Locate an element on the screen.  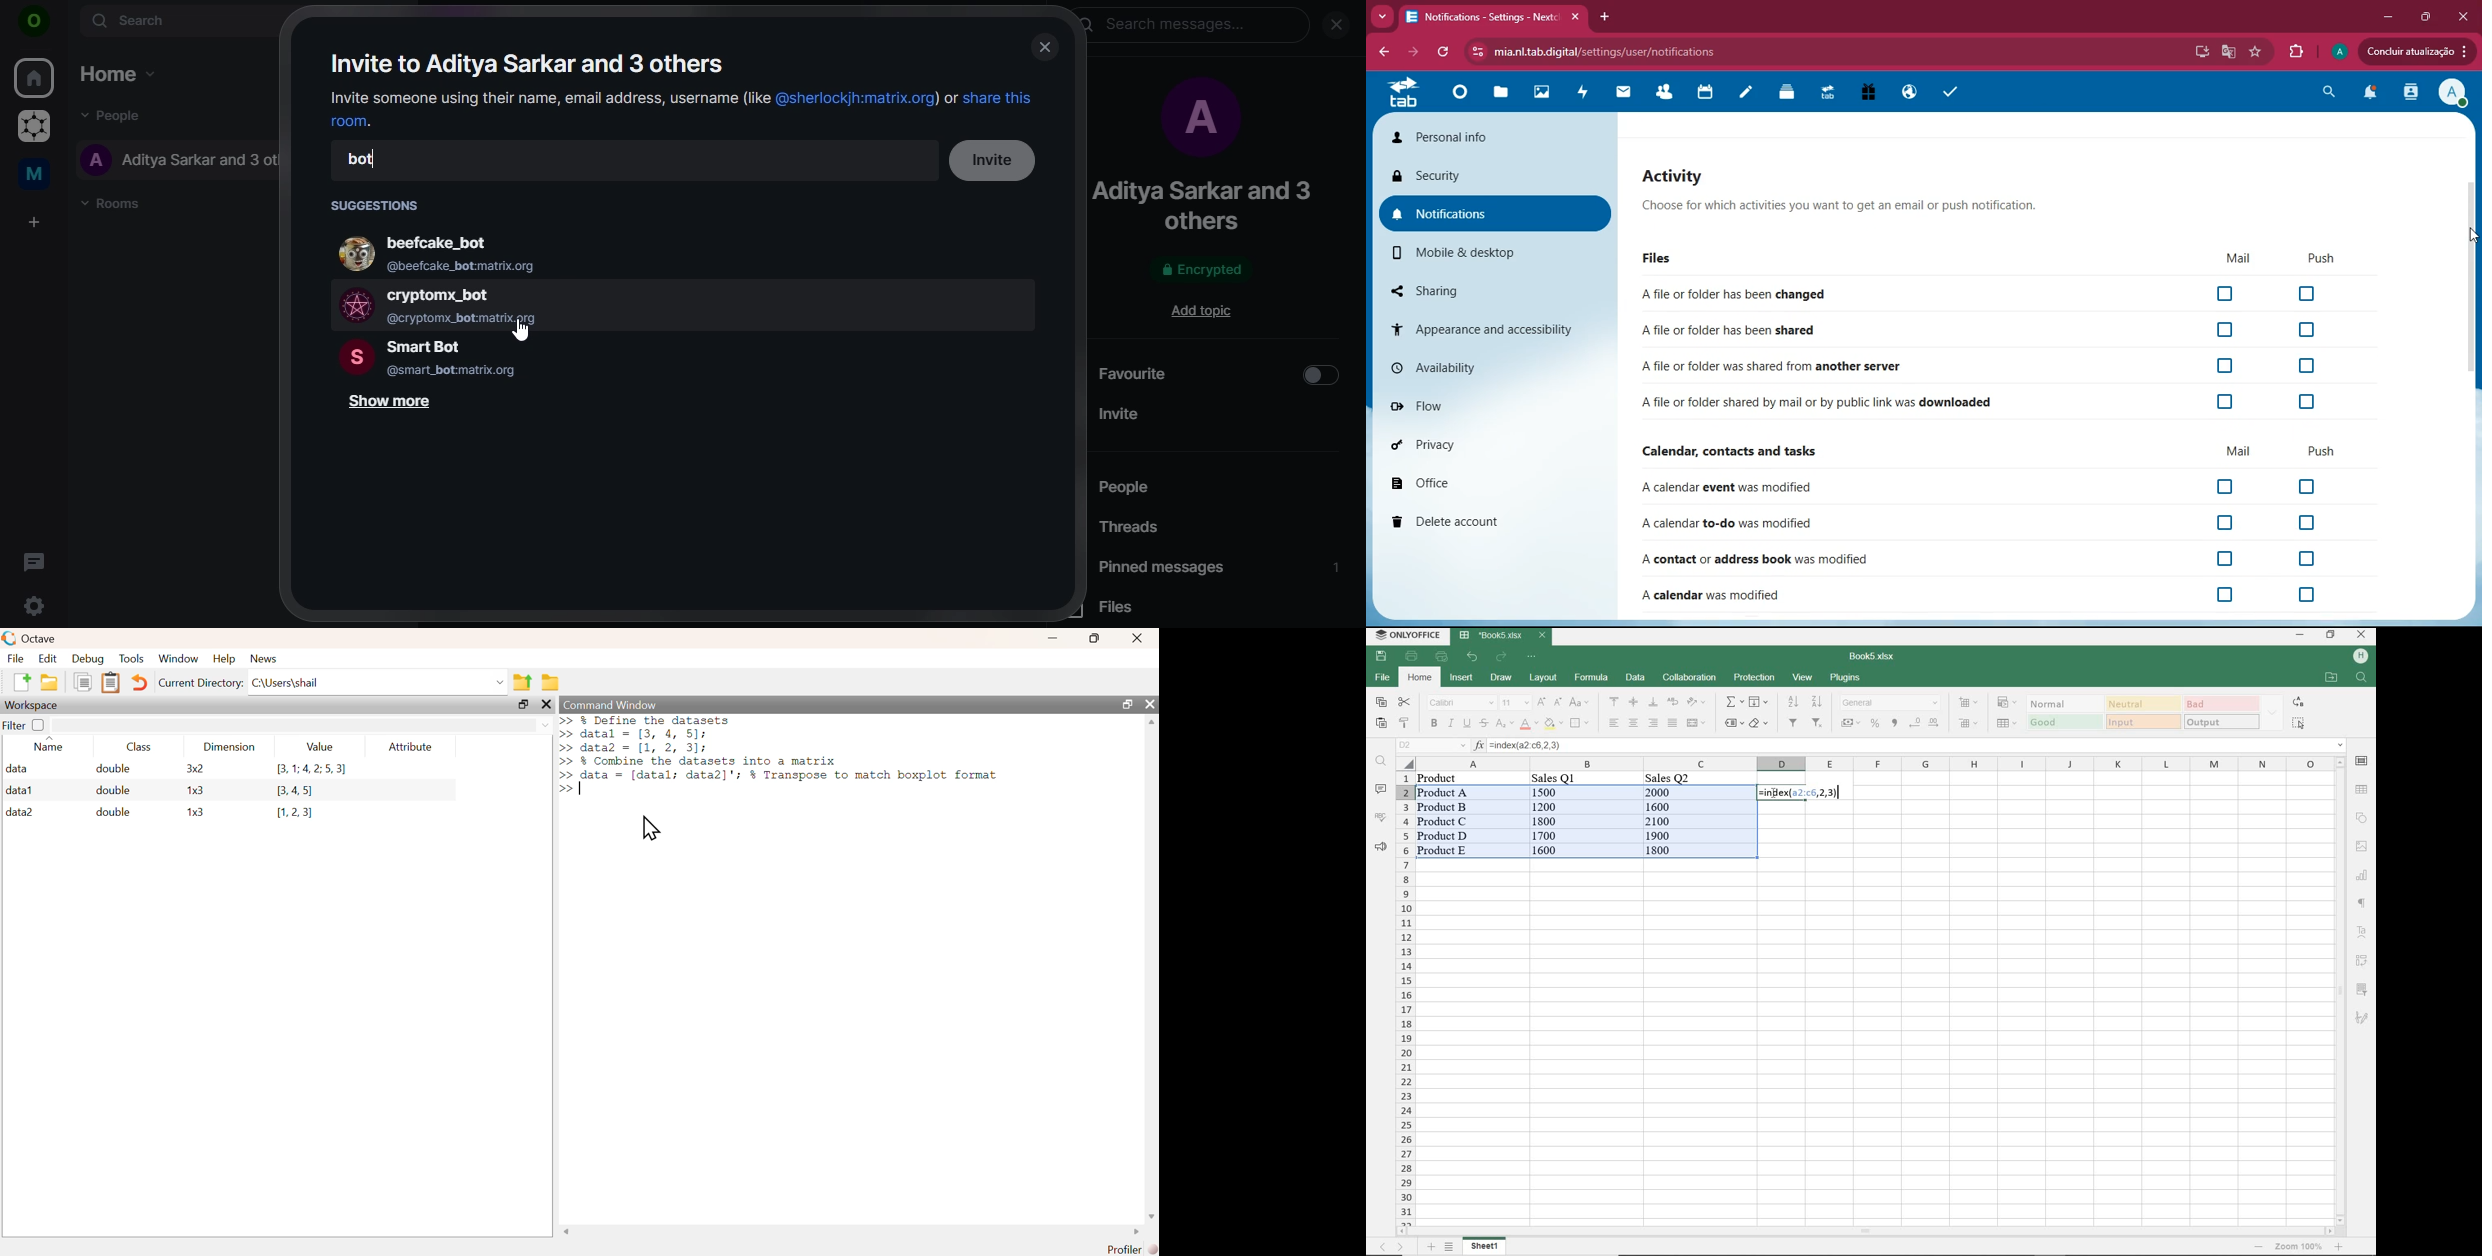
comma style is located at coordinates (1895, 722).